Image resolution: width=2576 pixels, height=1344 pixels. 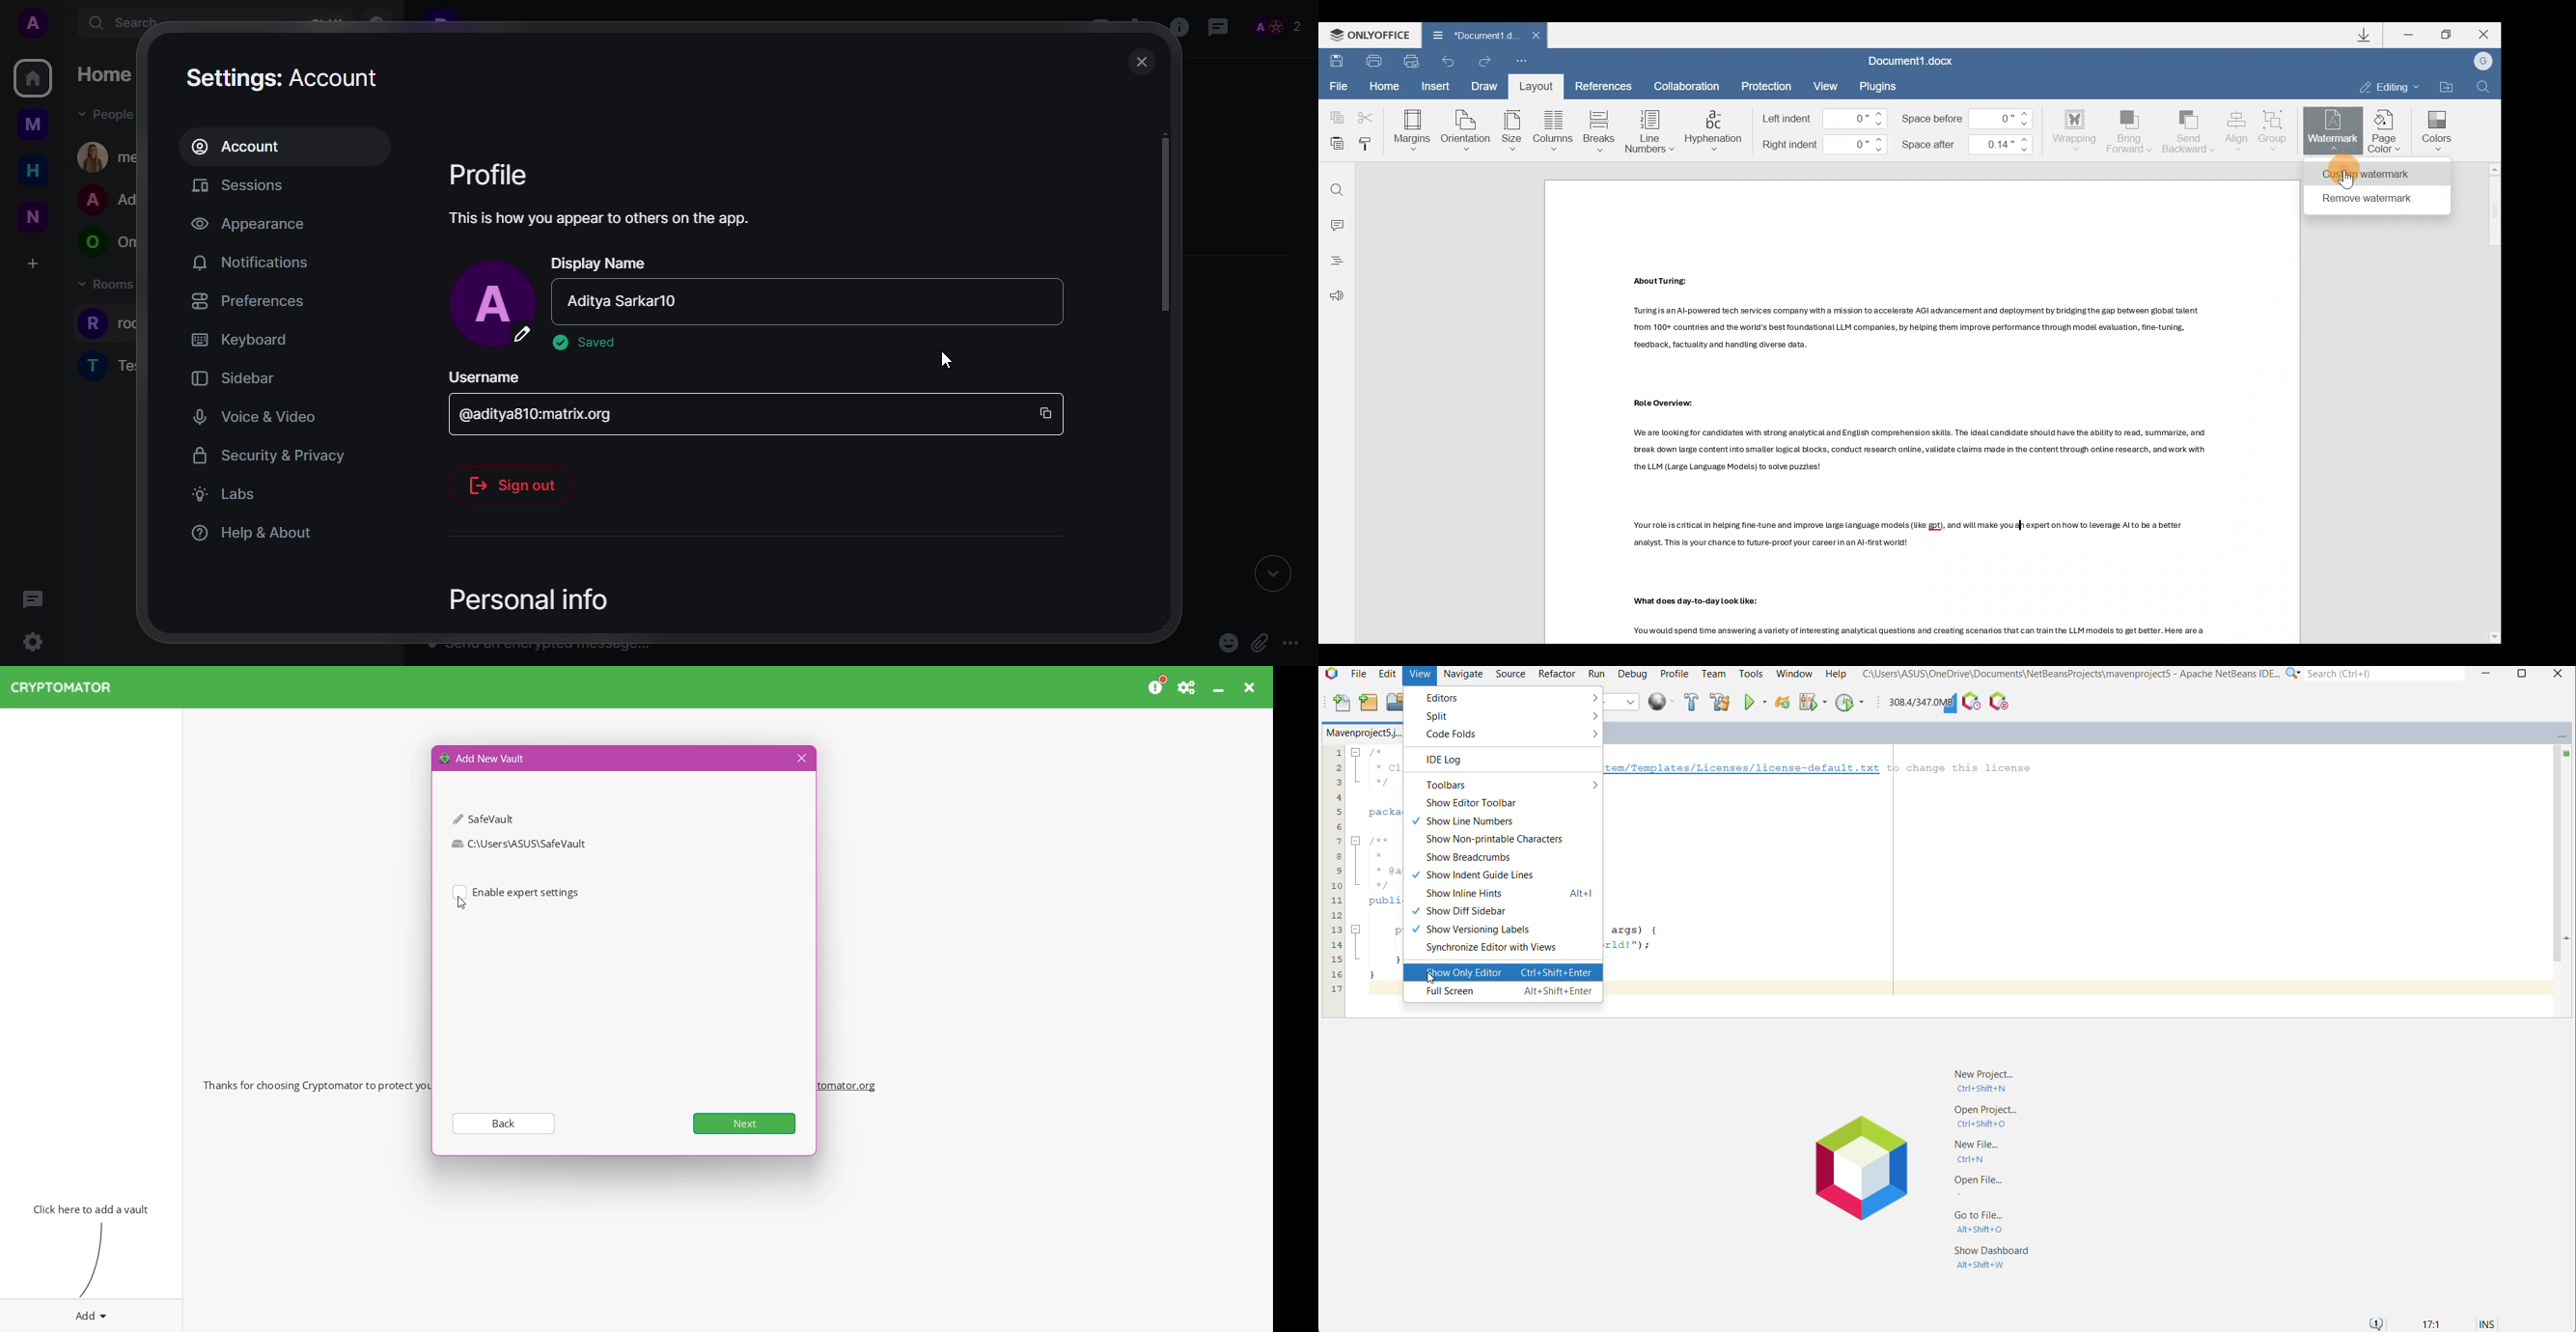 What do you see at coordinates (1906, 532) in the screenshot?
I see `` at bounding box center [1906, 532].